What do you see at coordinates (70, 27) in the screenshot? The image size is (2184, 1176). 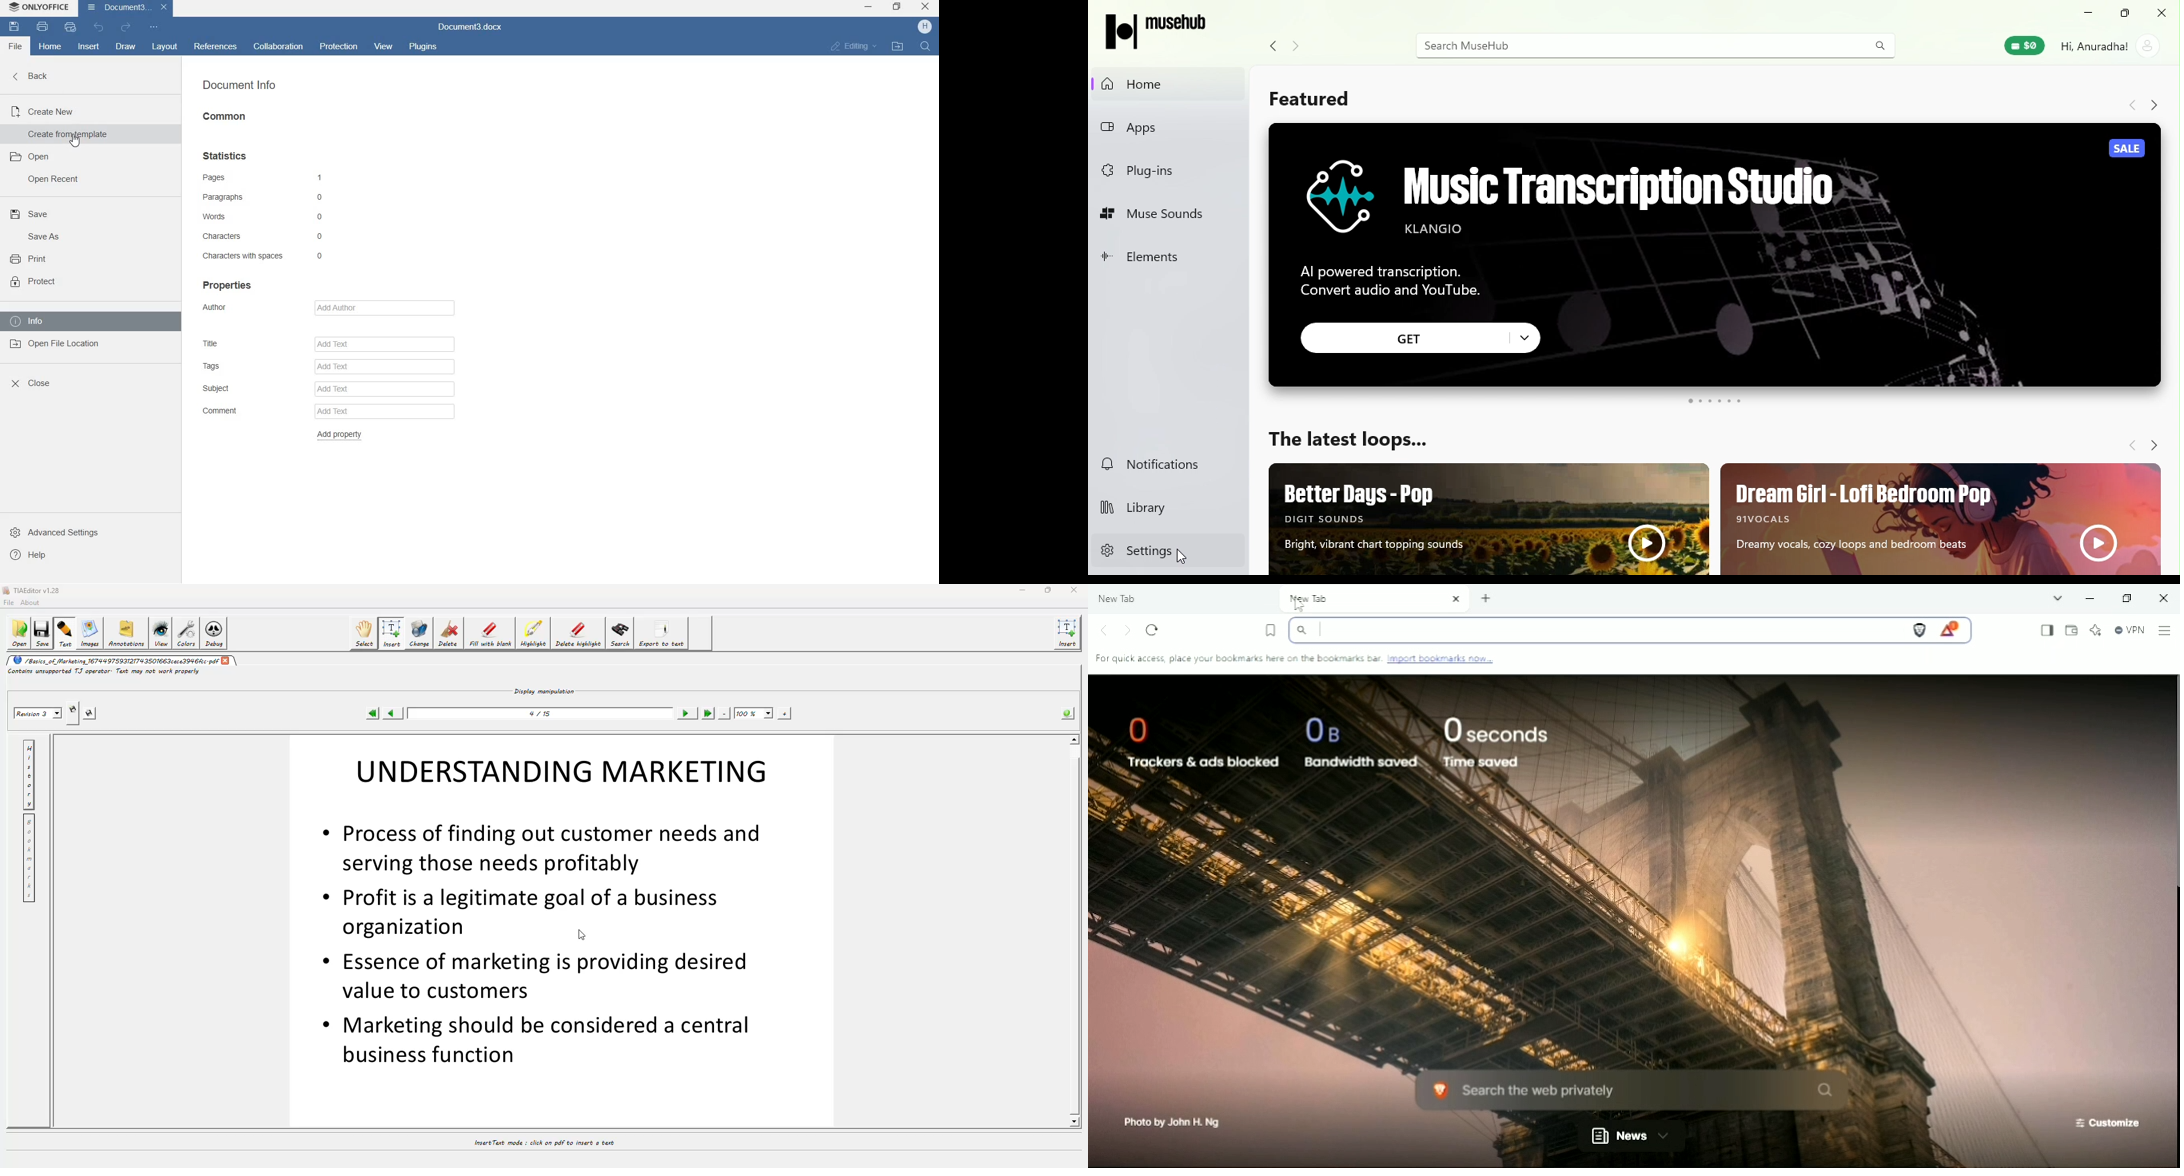 I see `quick print` at bounding box center [70, 27].